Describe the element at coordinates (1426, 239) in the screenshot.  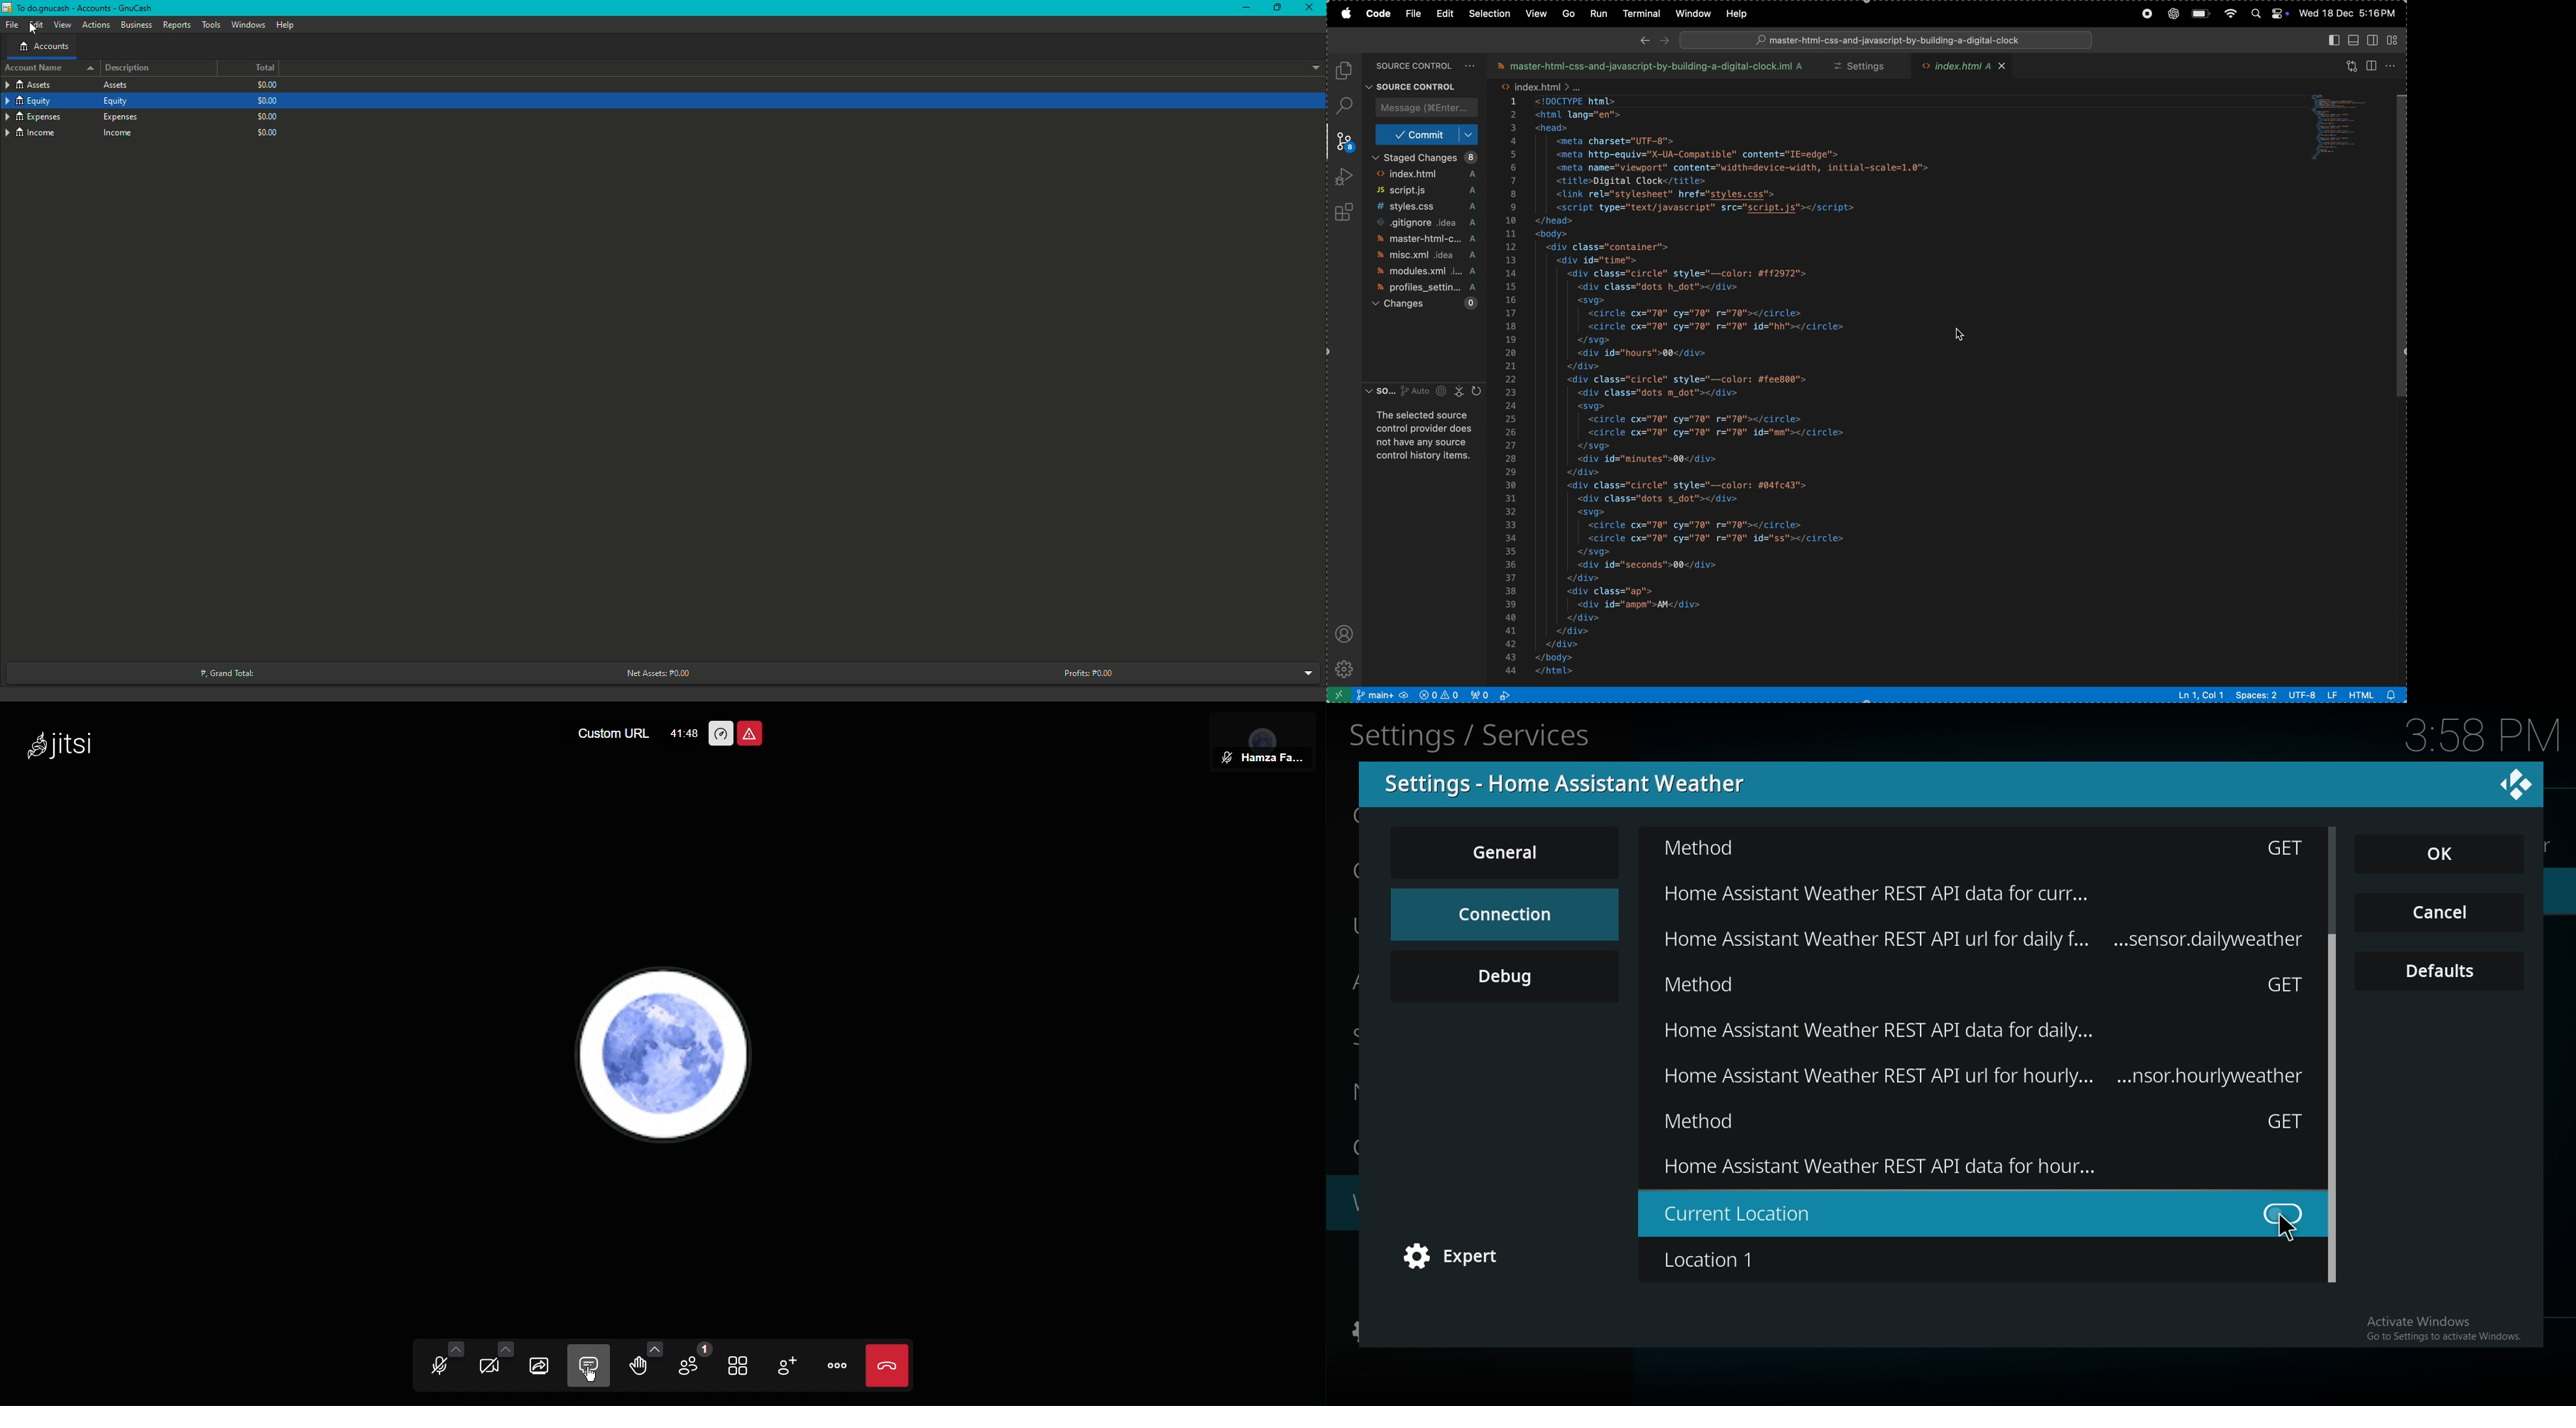
I see `master file` at that location.